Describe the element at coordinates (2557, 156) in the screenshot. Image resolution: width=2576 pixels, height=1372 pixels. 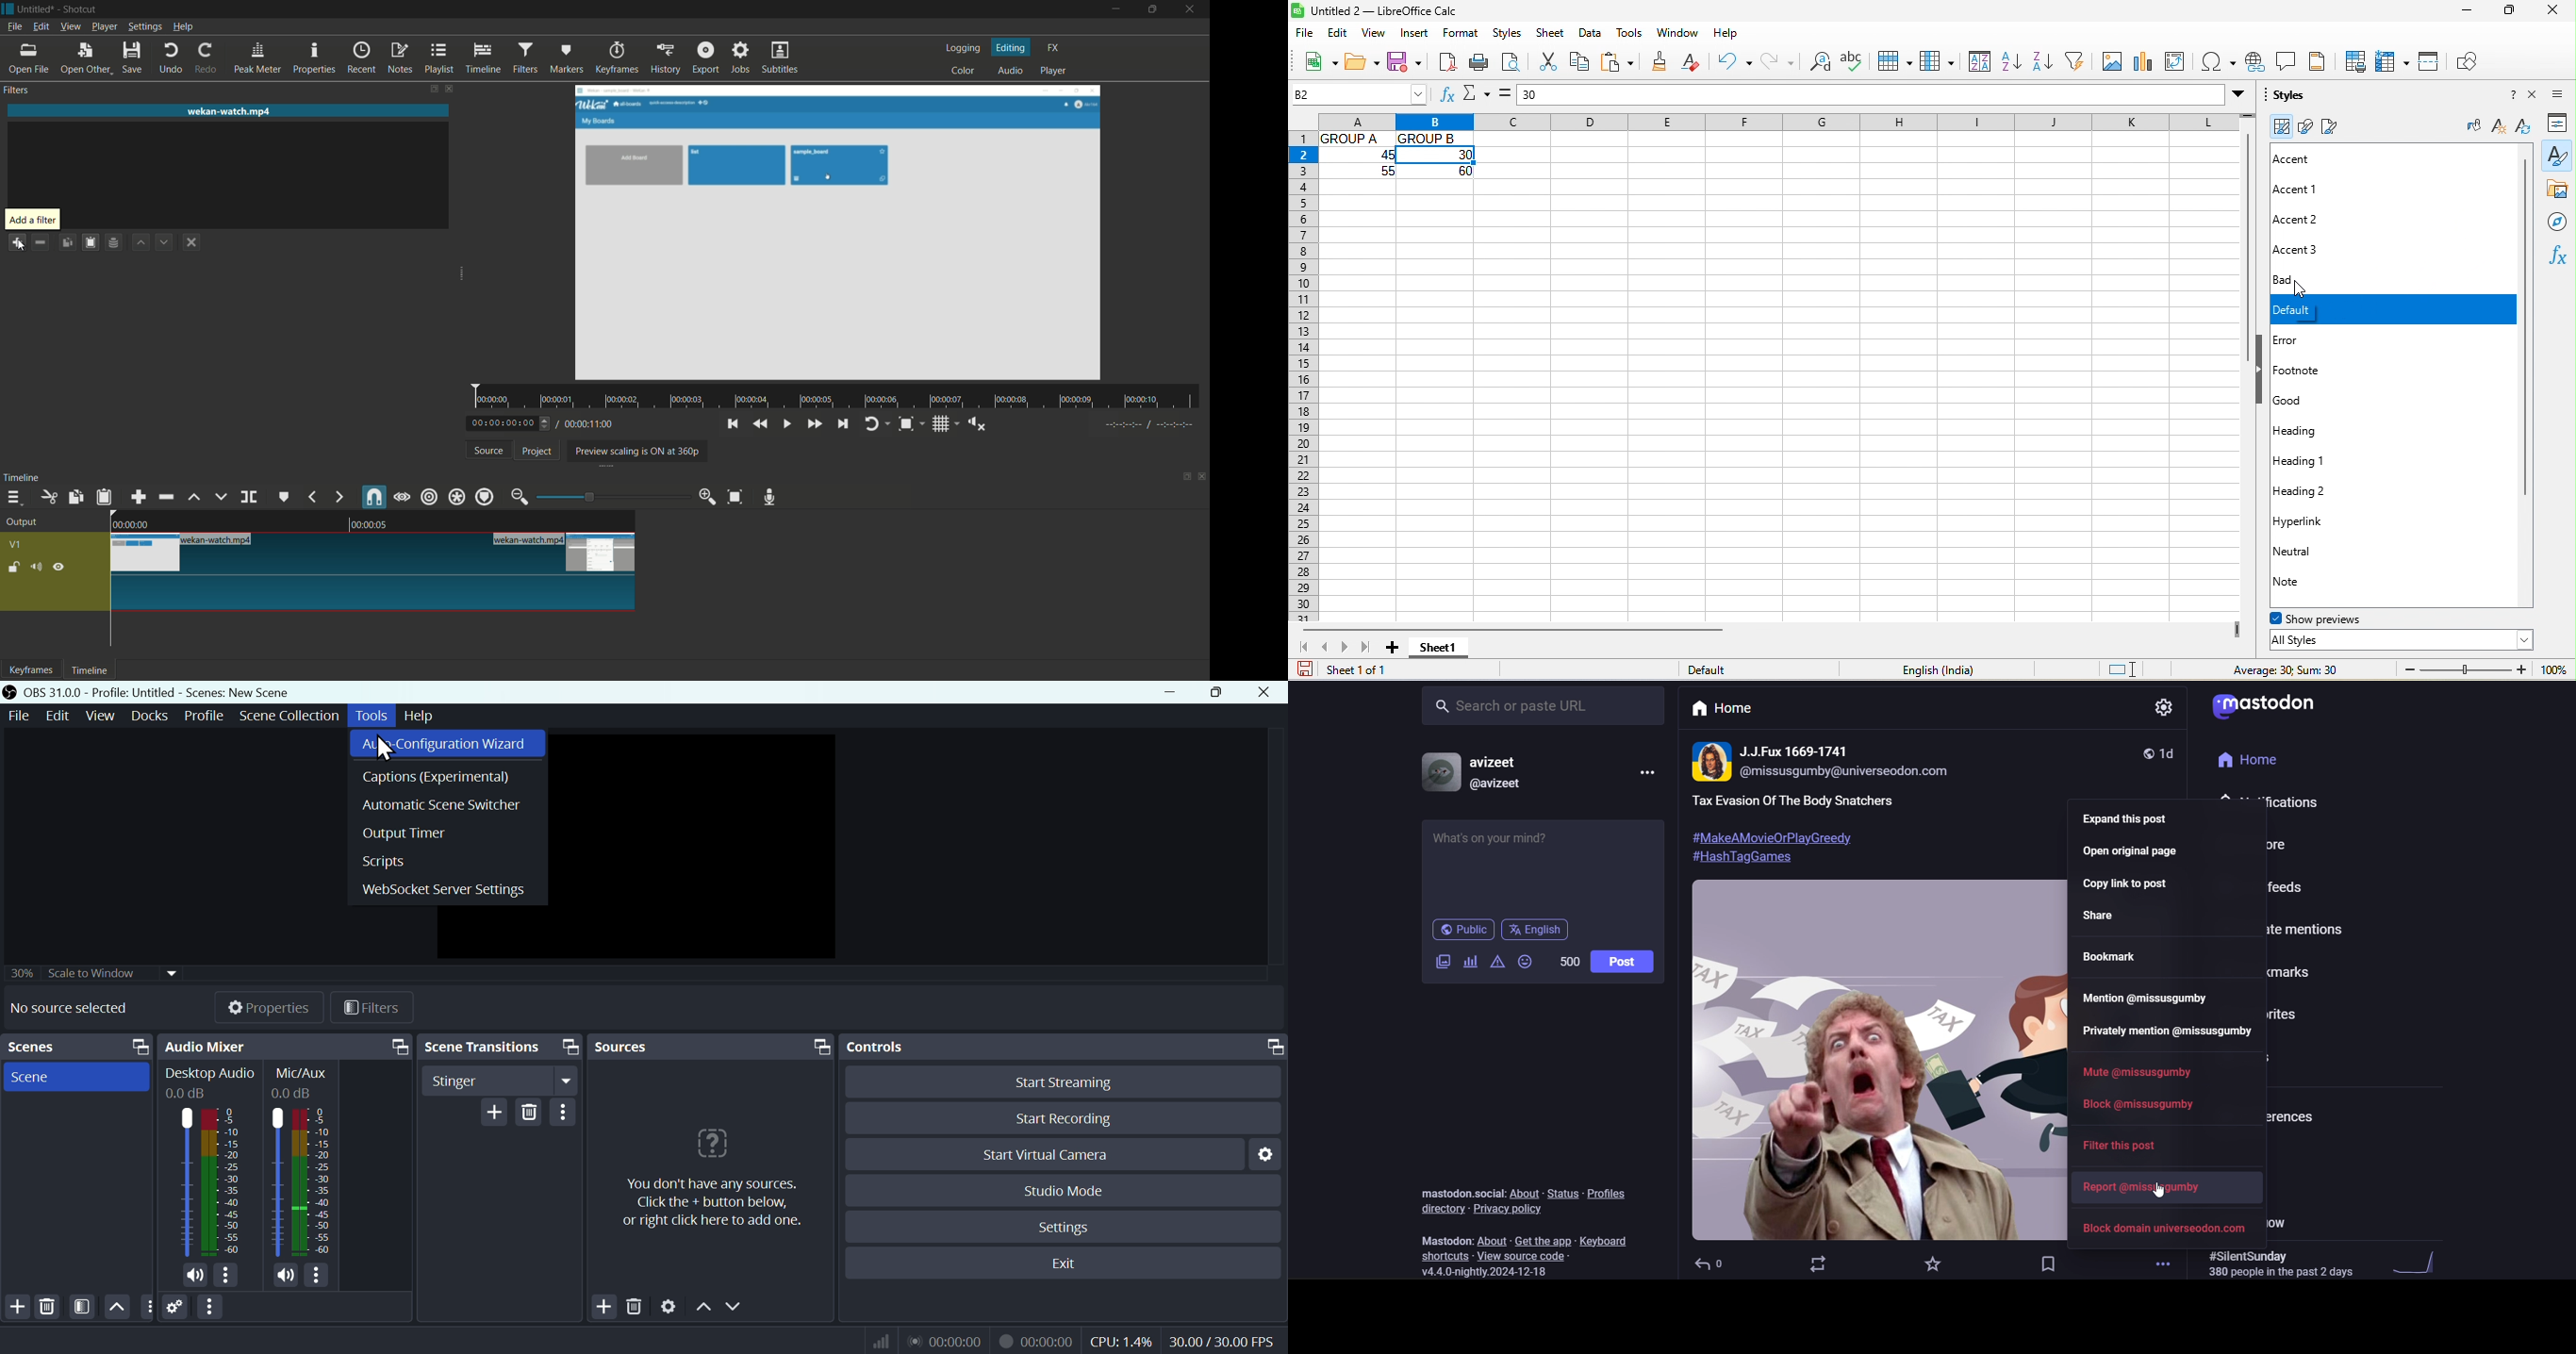
I see `style` at that location.